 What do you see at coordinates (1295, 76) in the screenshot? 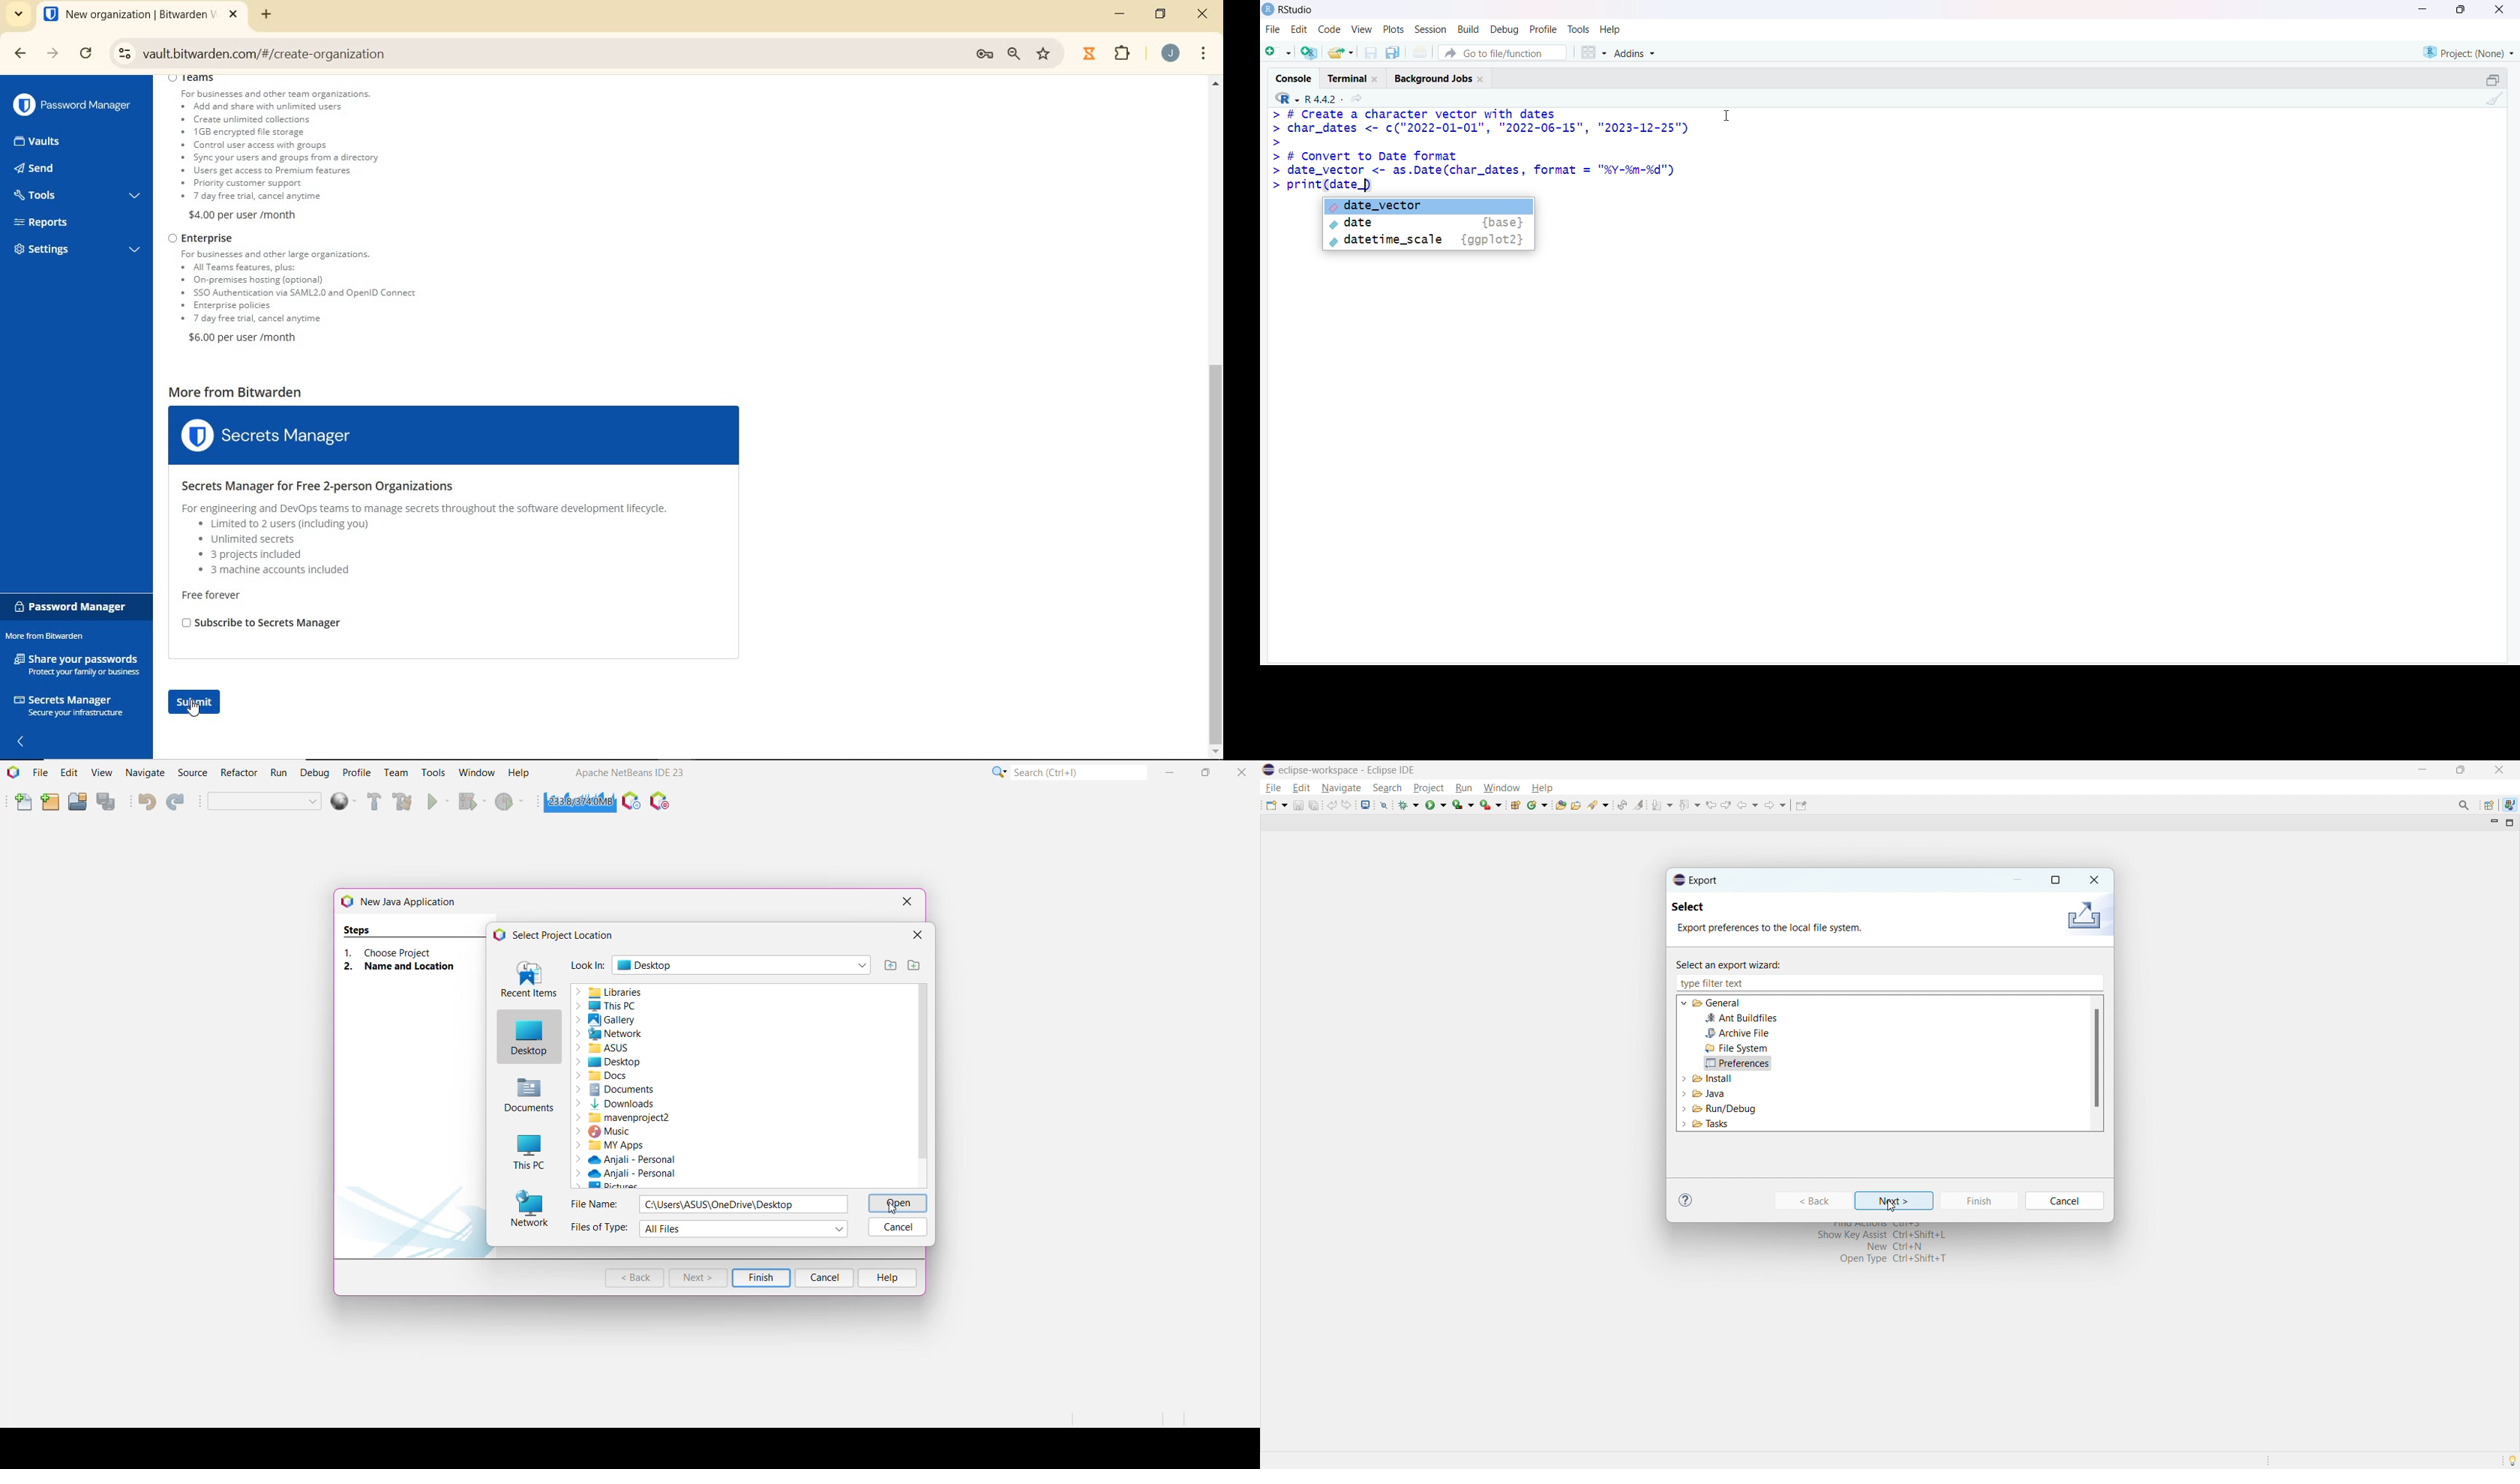
I see `Console` at bounding box center [1295, 76].